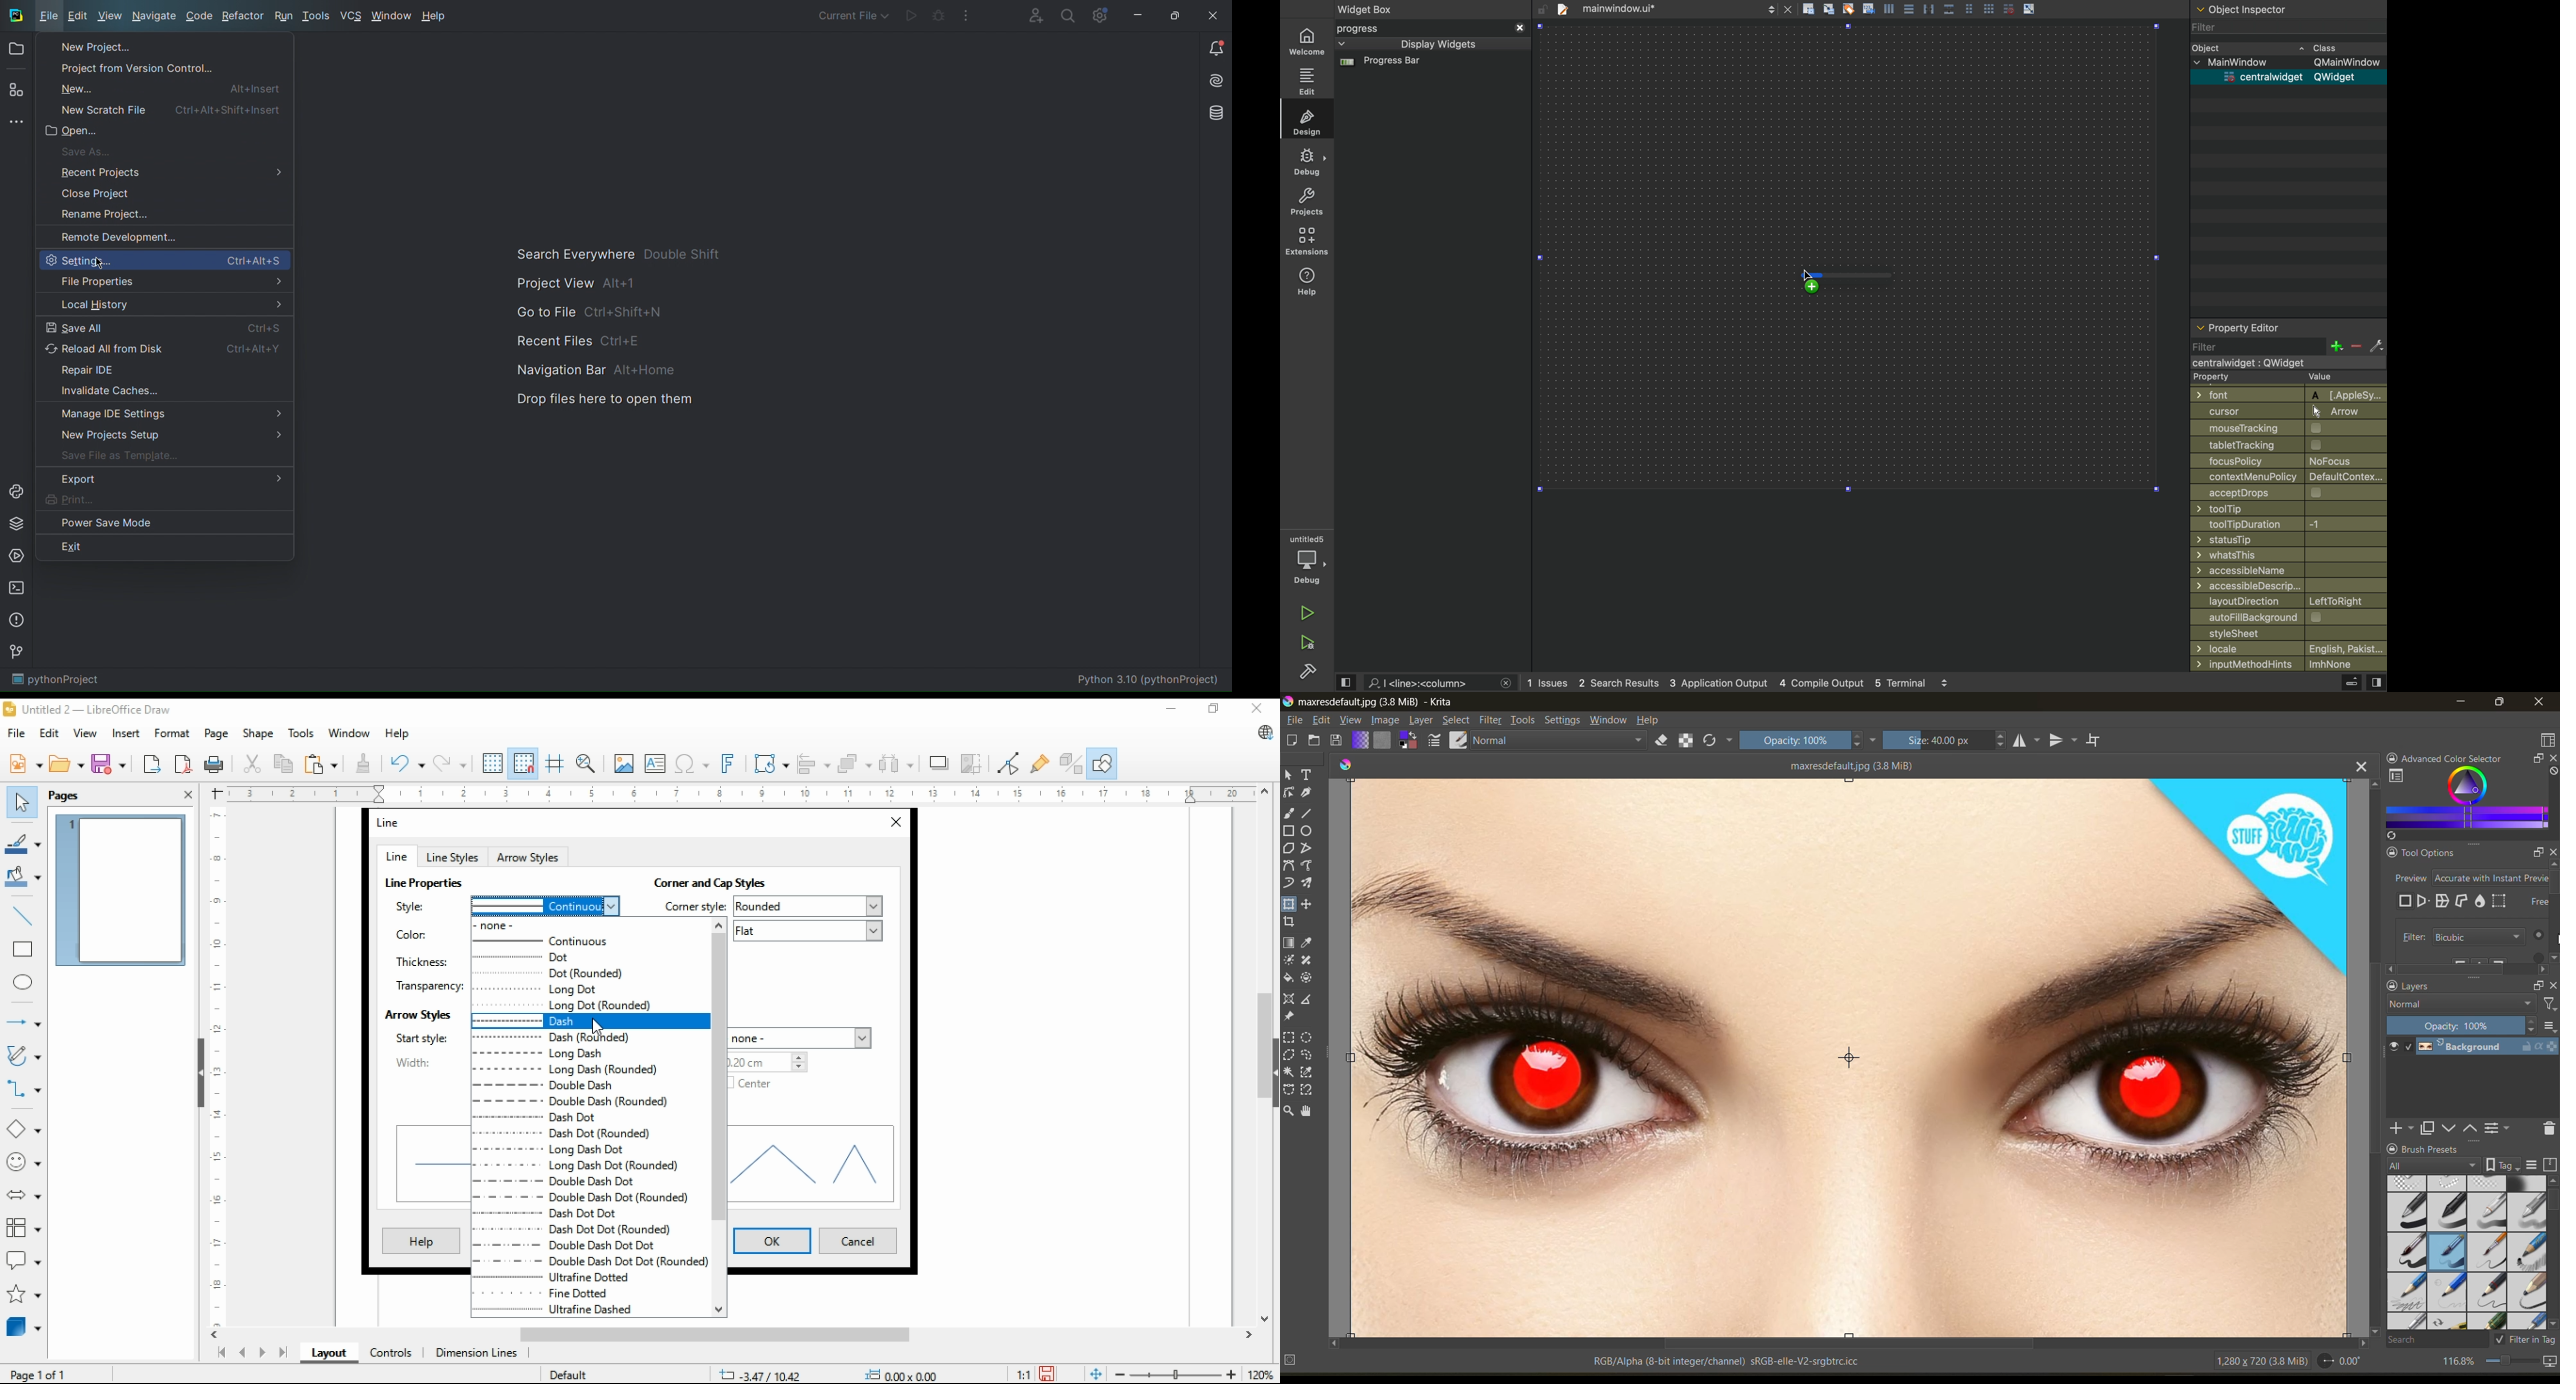 The height and width of the screenshot is (1400, 2576). What do you see at coordinates (435, 17) in the screenshot?
I see `Help` at bounding box center [435, 17].